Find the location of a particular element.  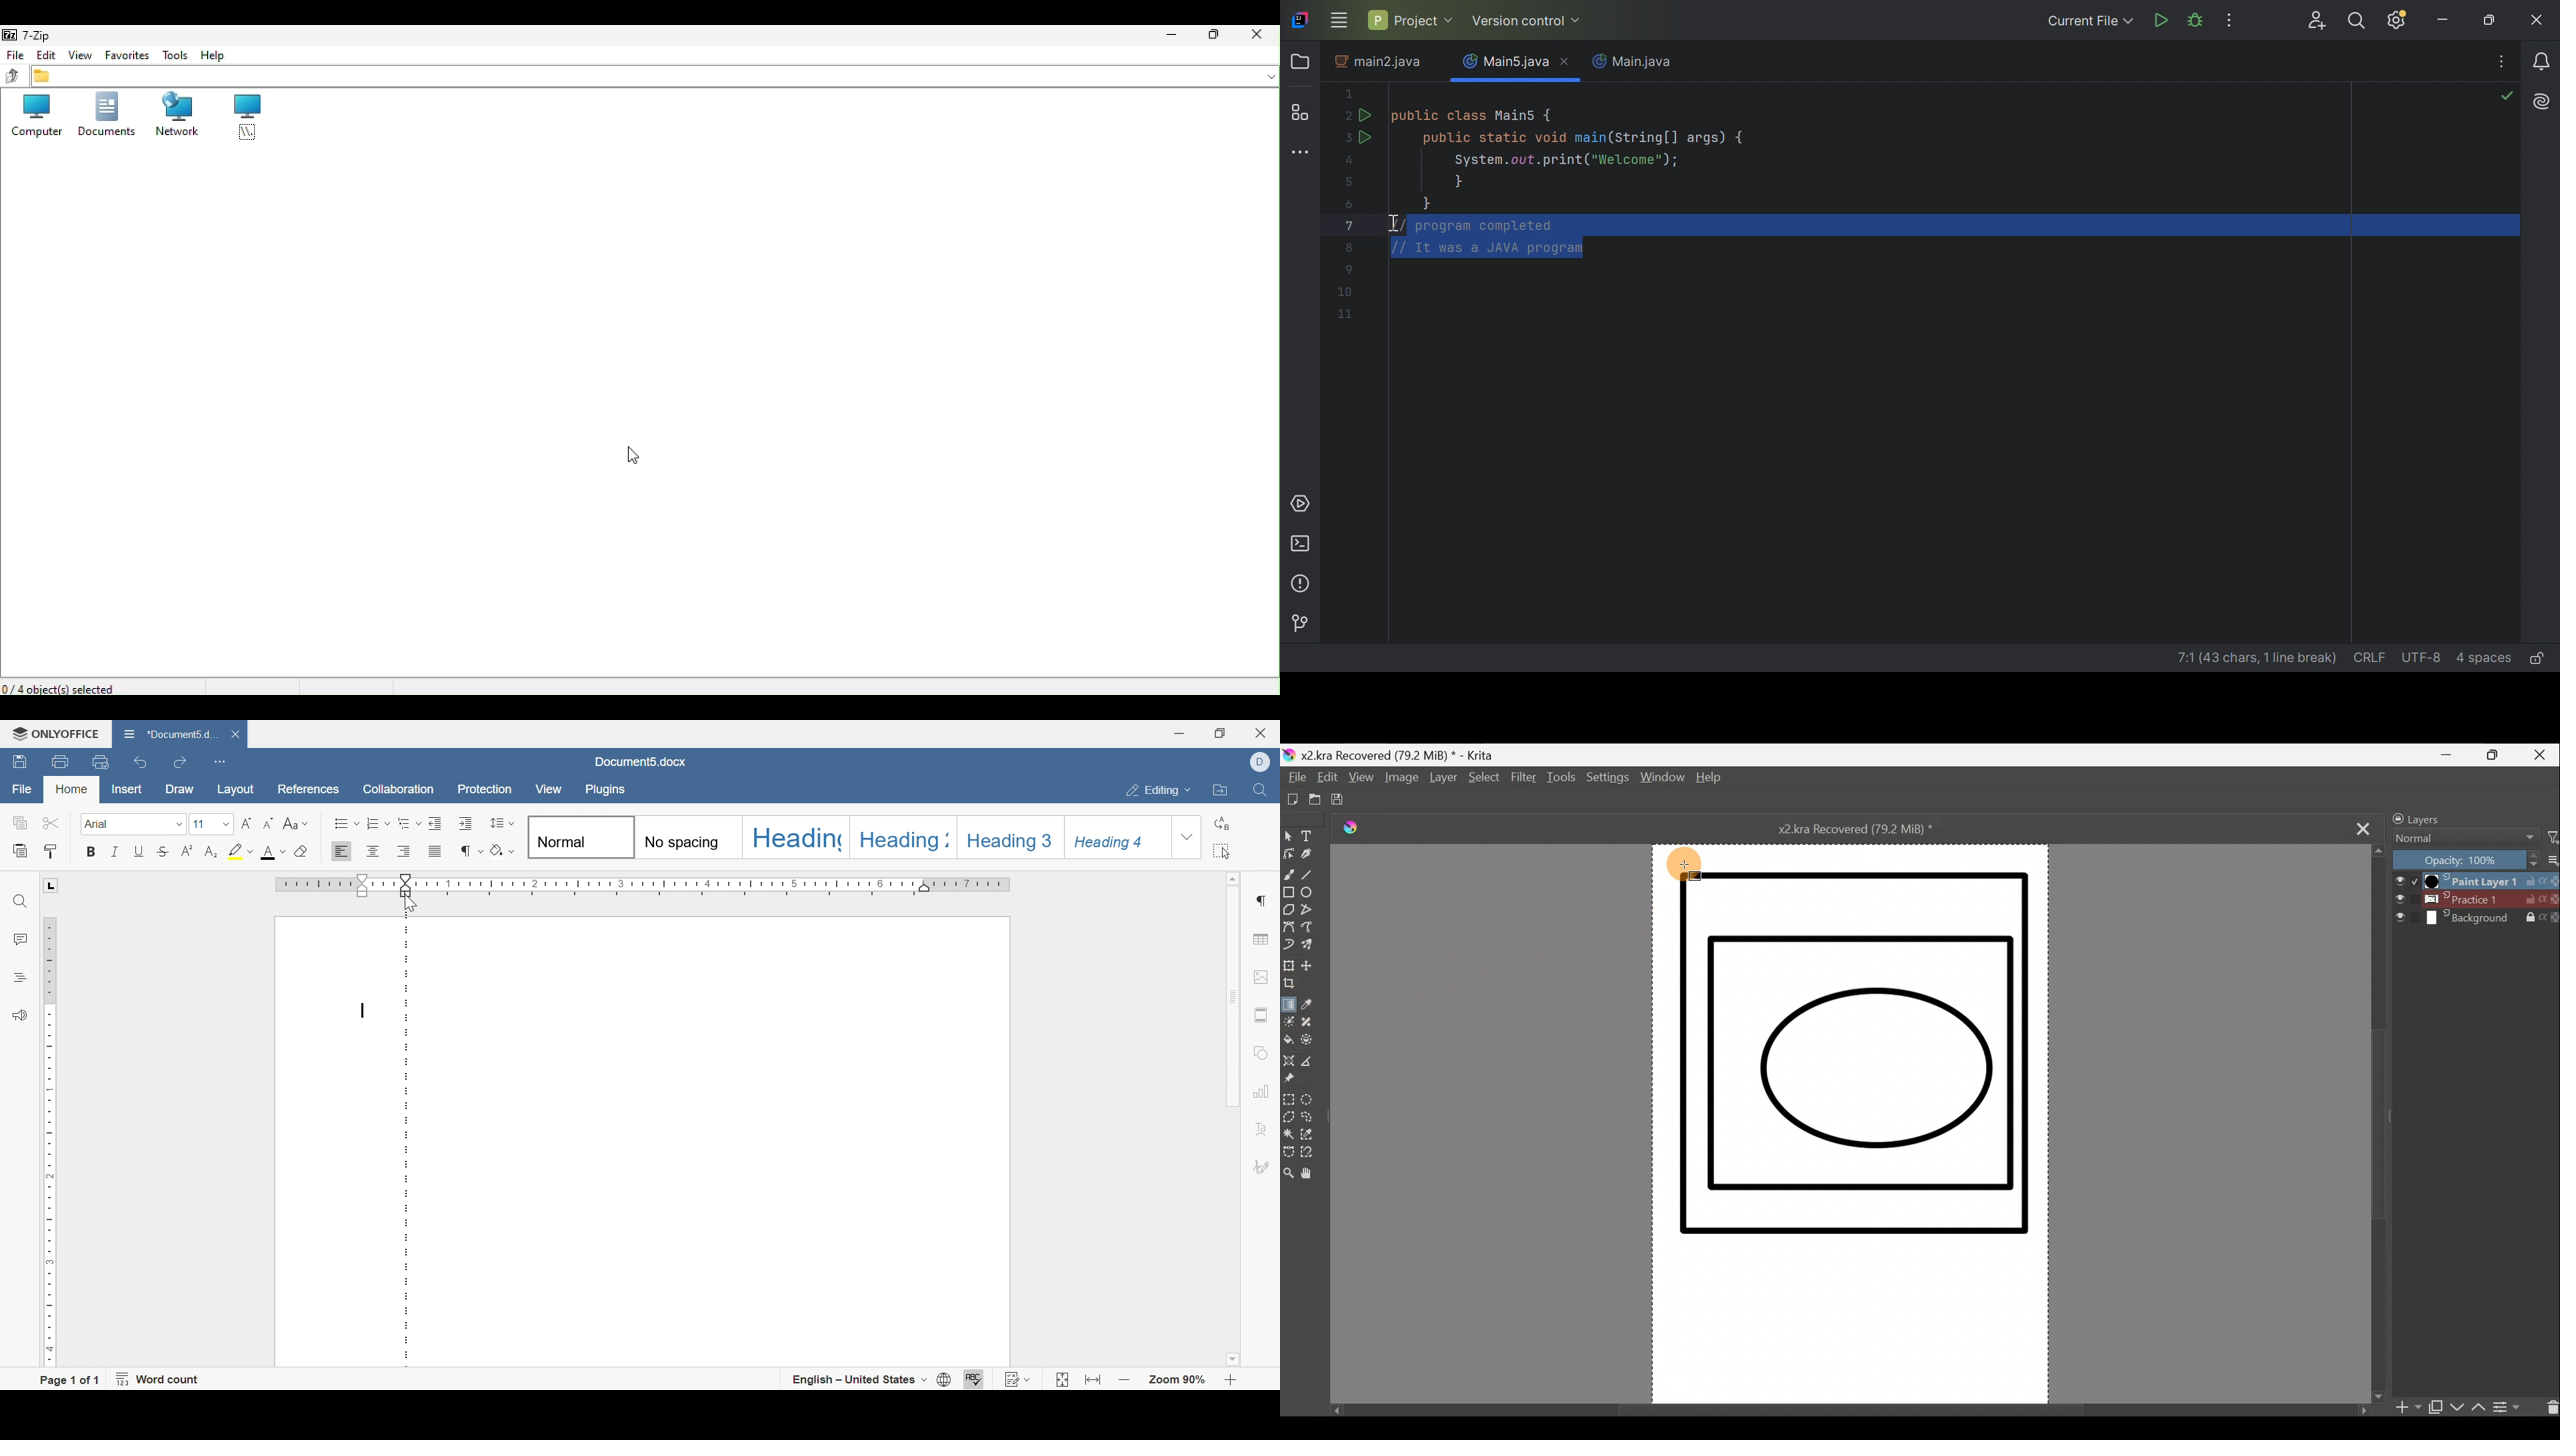

draw is located at coordinates (179, 791).